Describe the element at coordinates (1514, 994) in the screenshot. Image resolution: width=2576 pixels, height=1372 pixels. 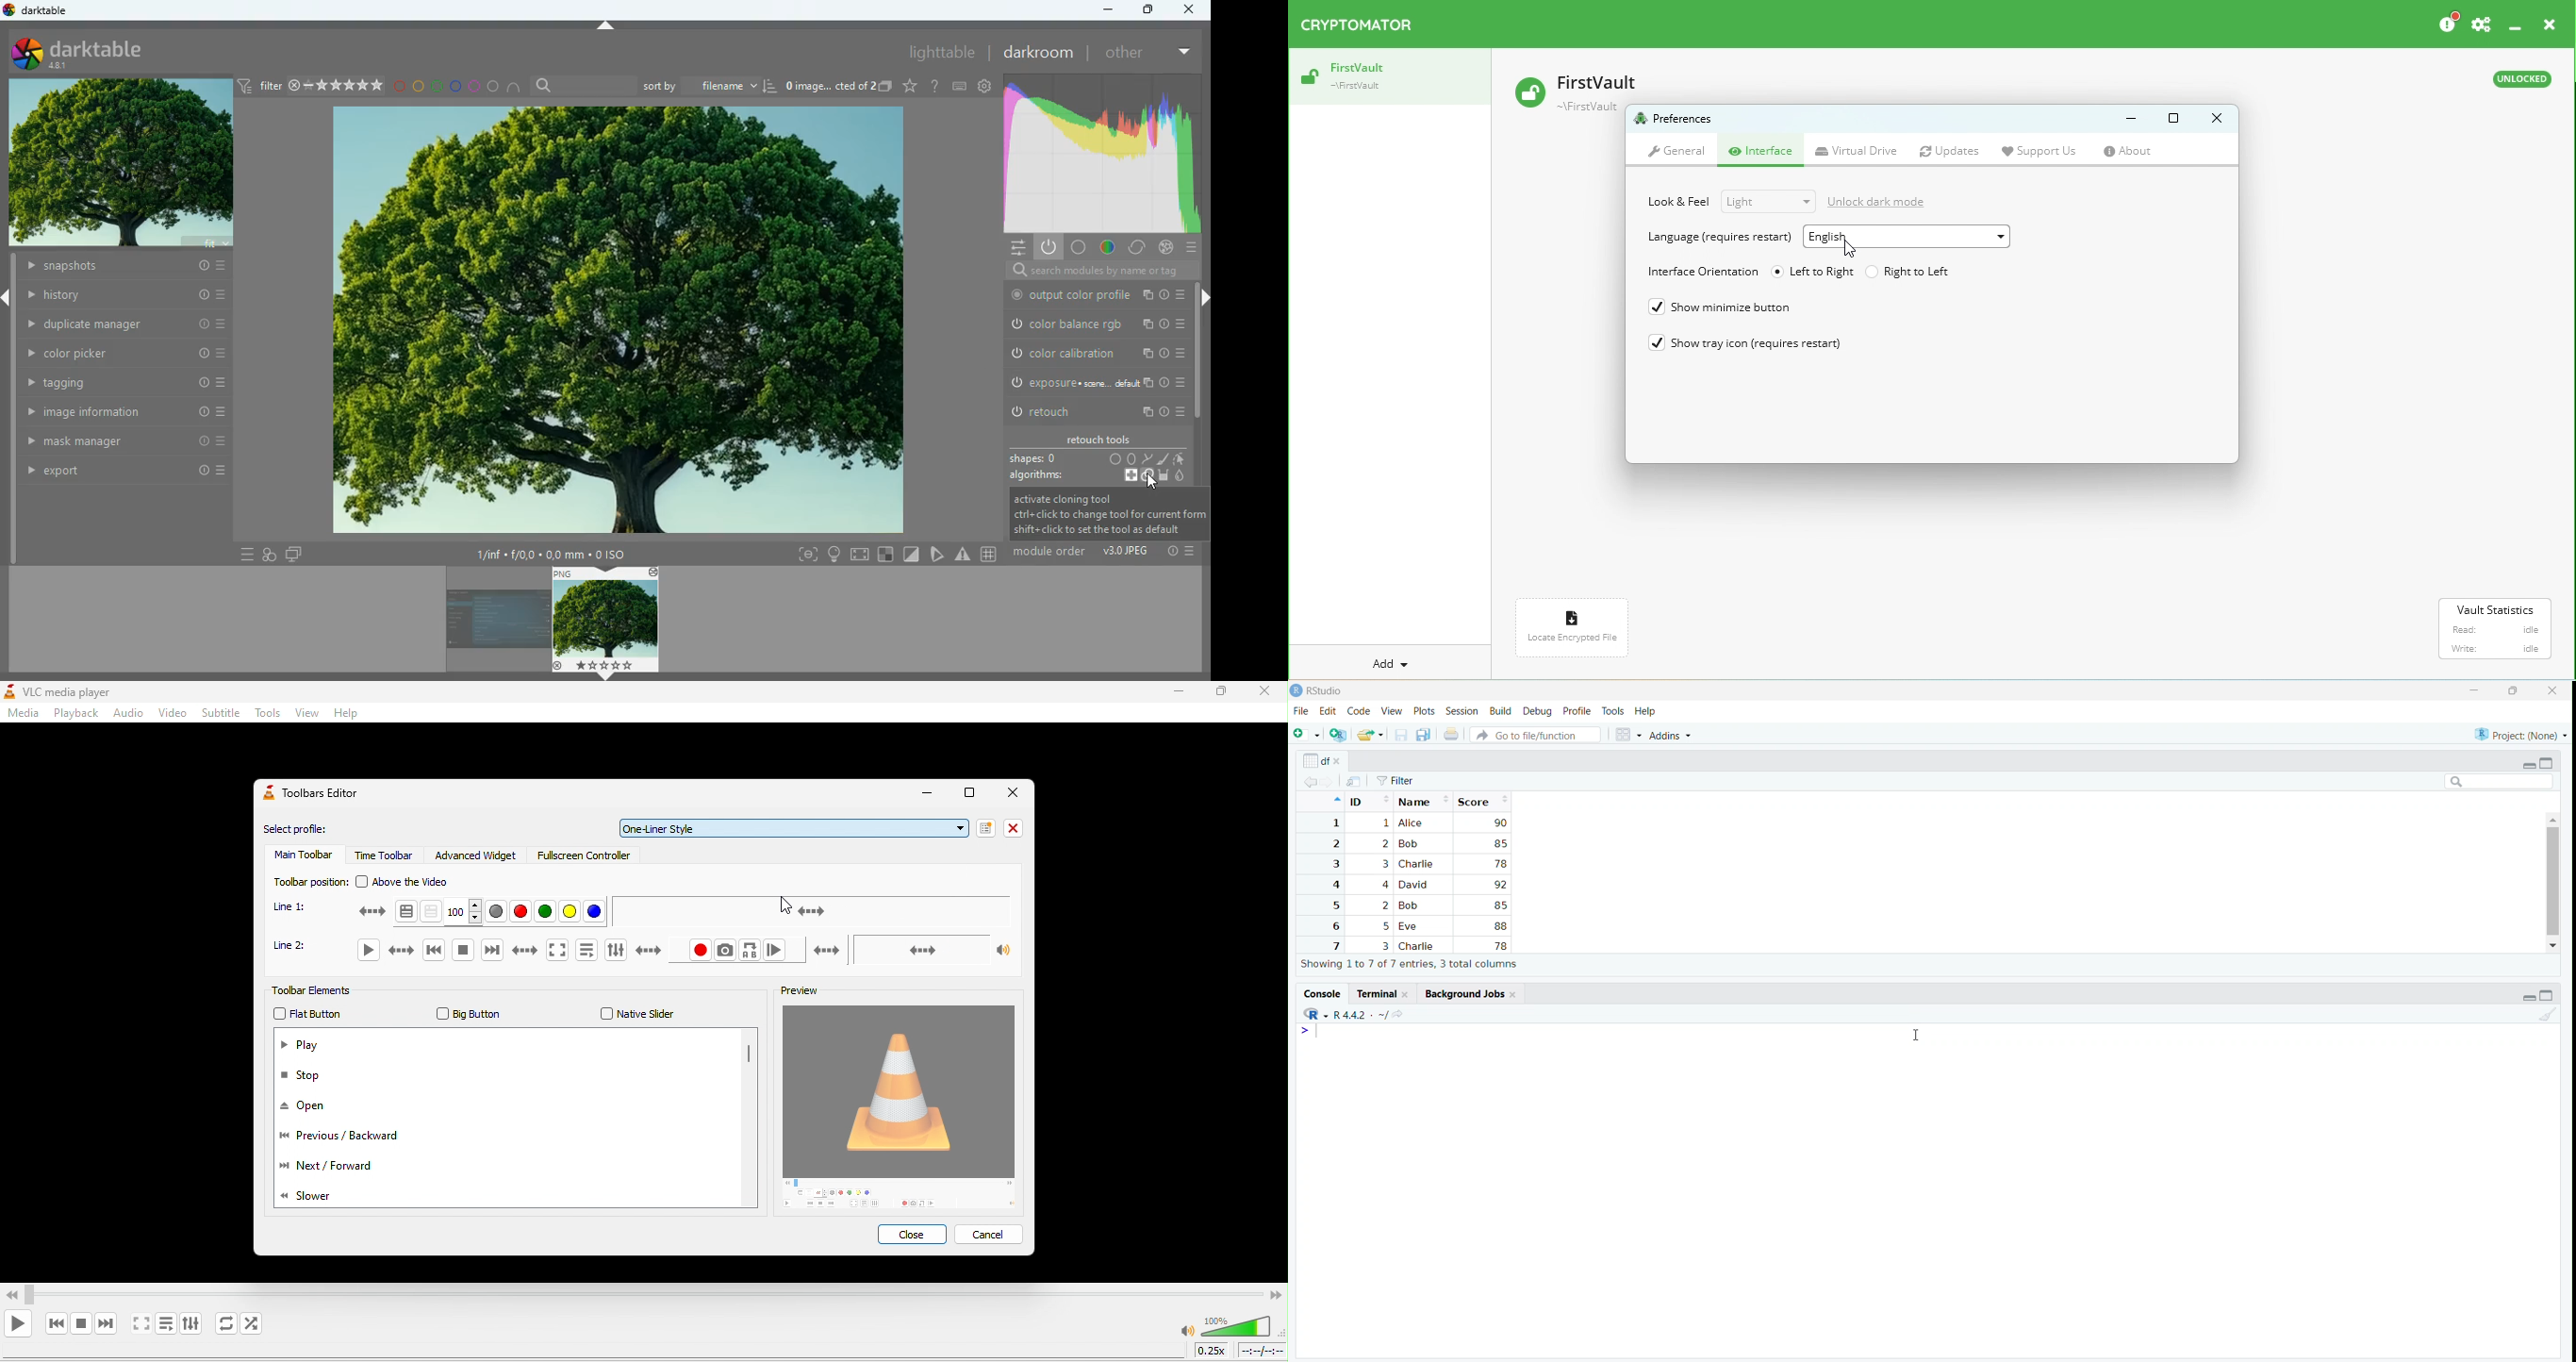
I see `close` at that location.